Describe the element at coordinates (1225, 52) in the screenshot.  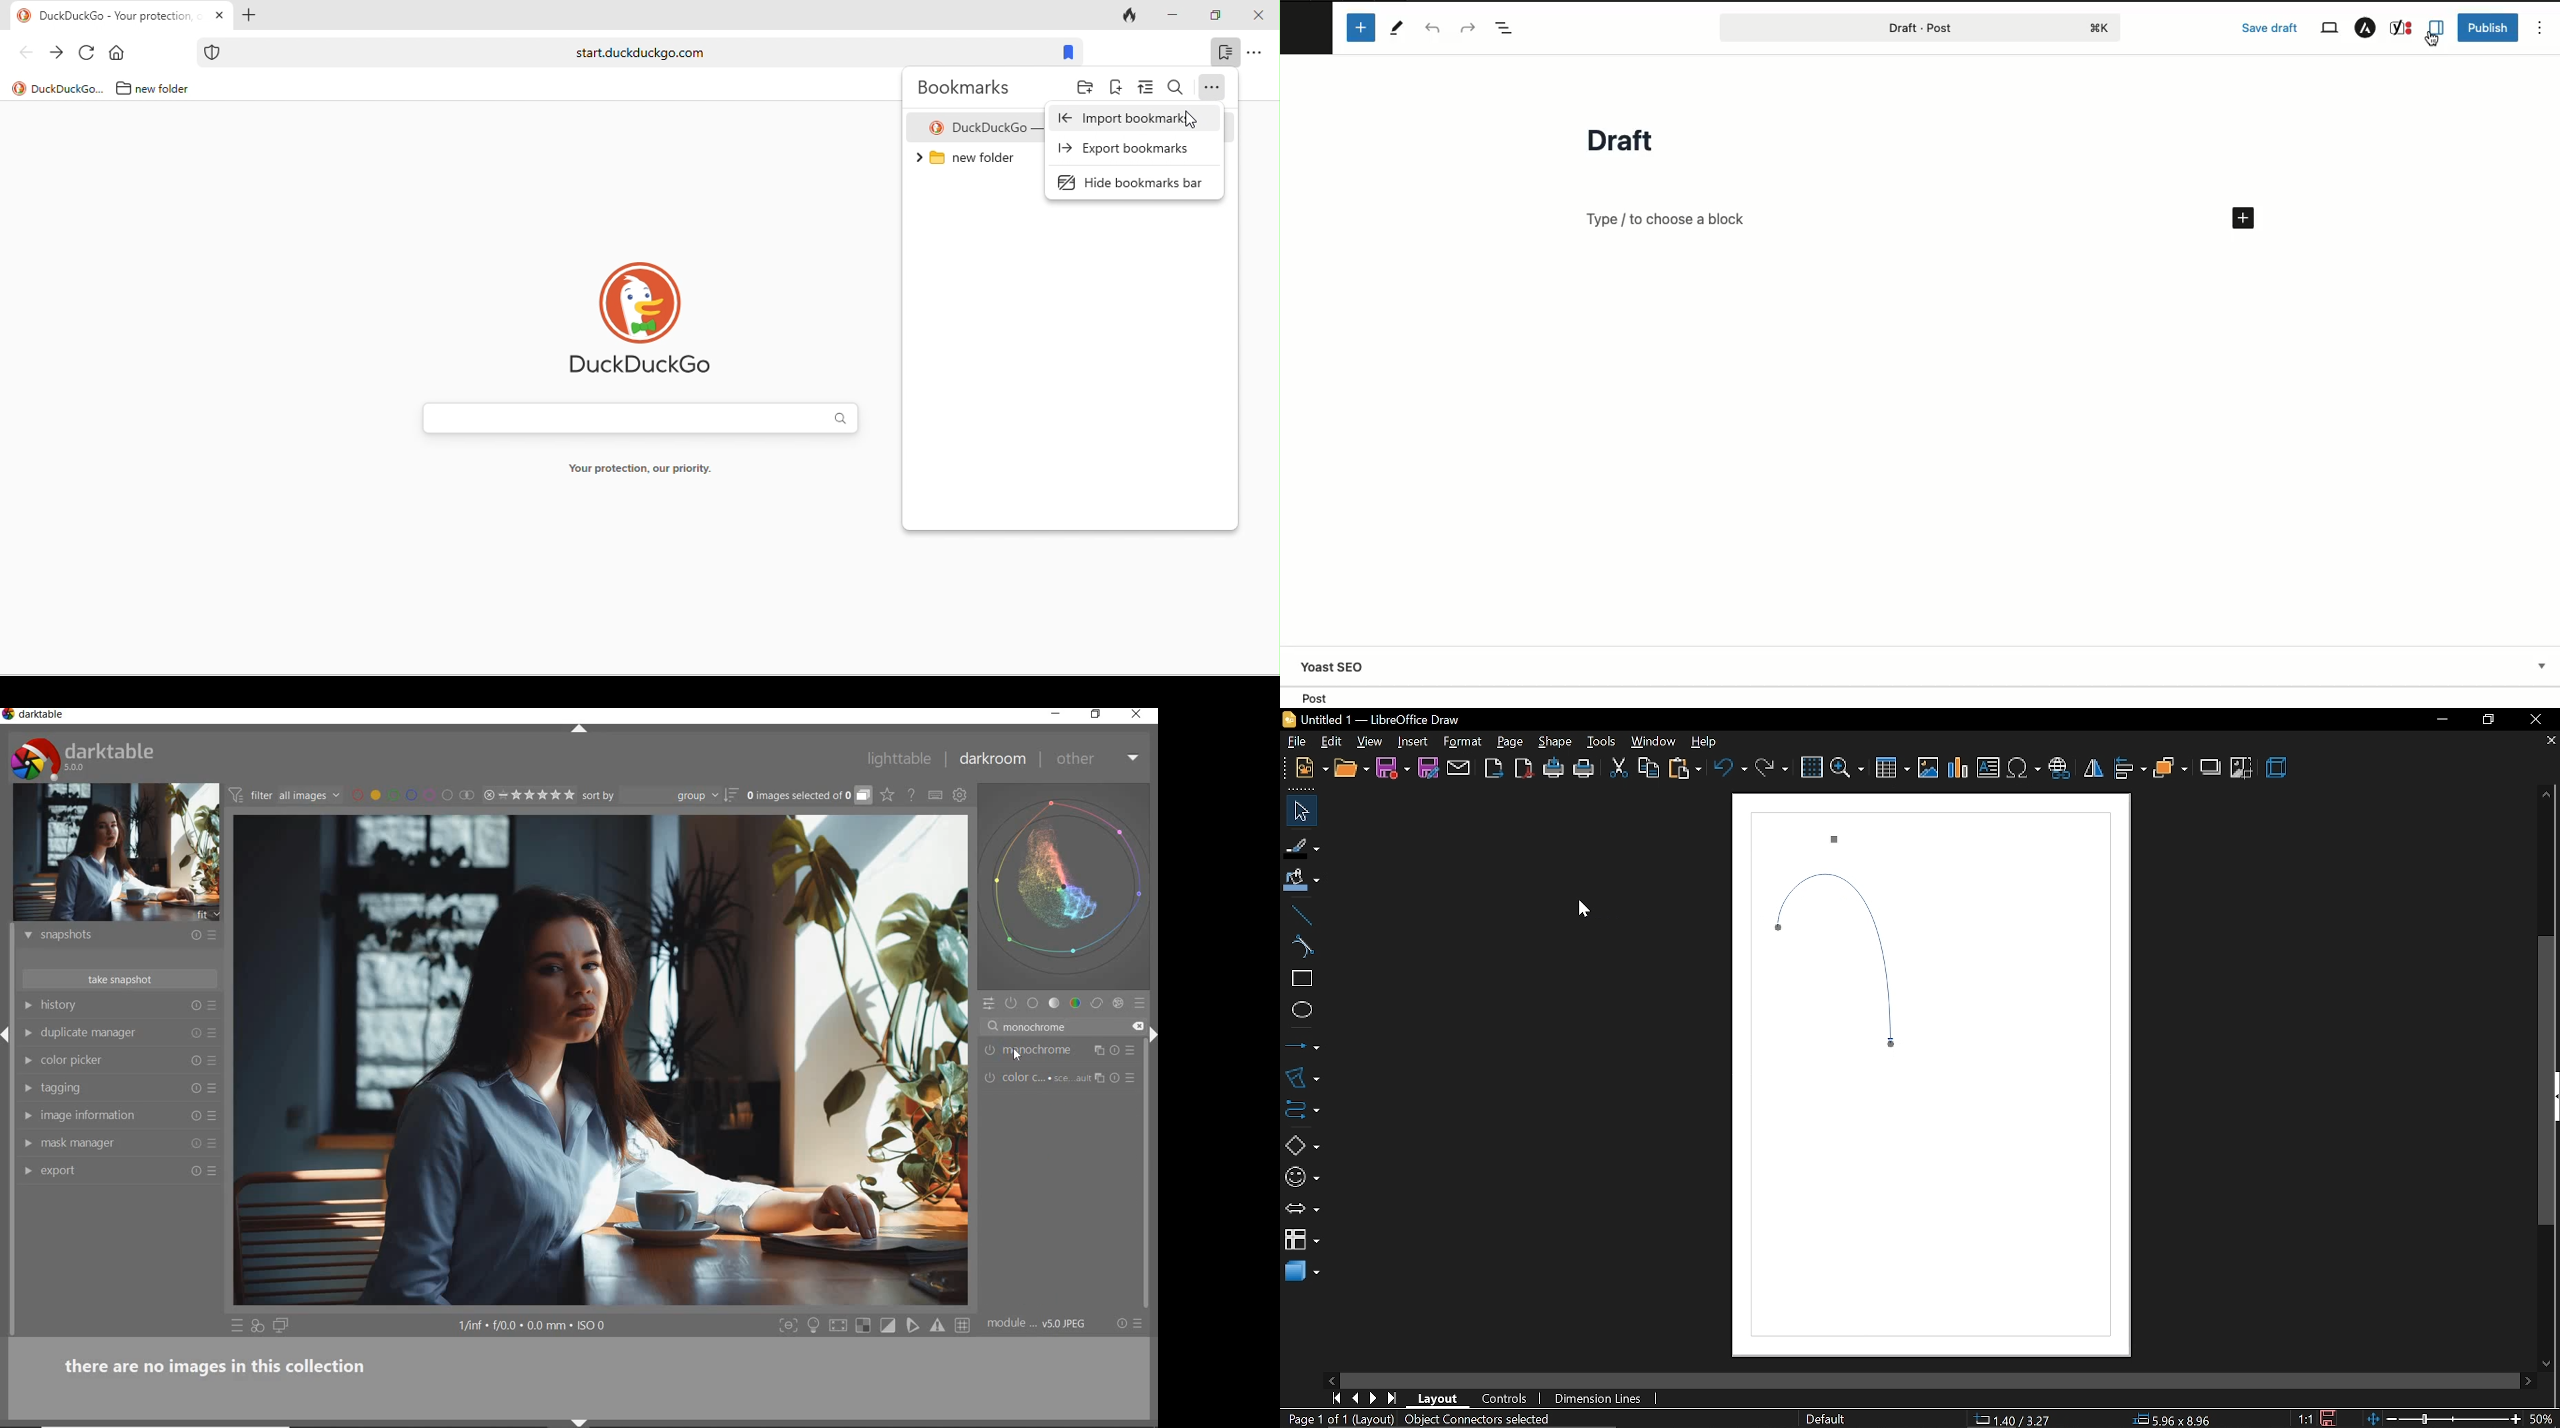
I see `bookmarks` at that location.